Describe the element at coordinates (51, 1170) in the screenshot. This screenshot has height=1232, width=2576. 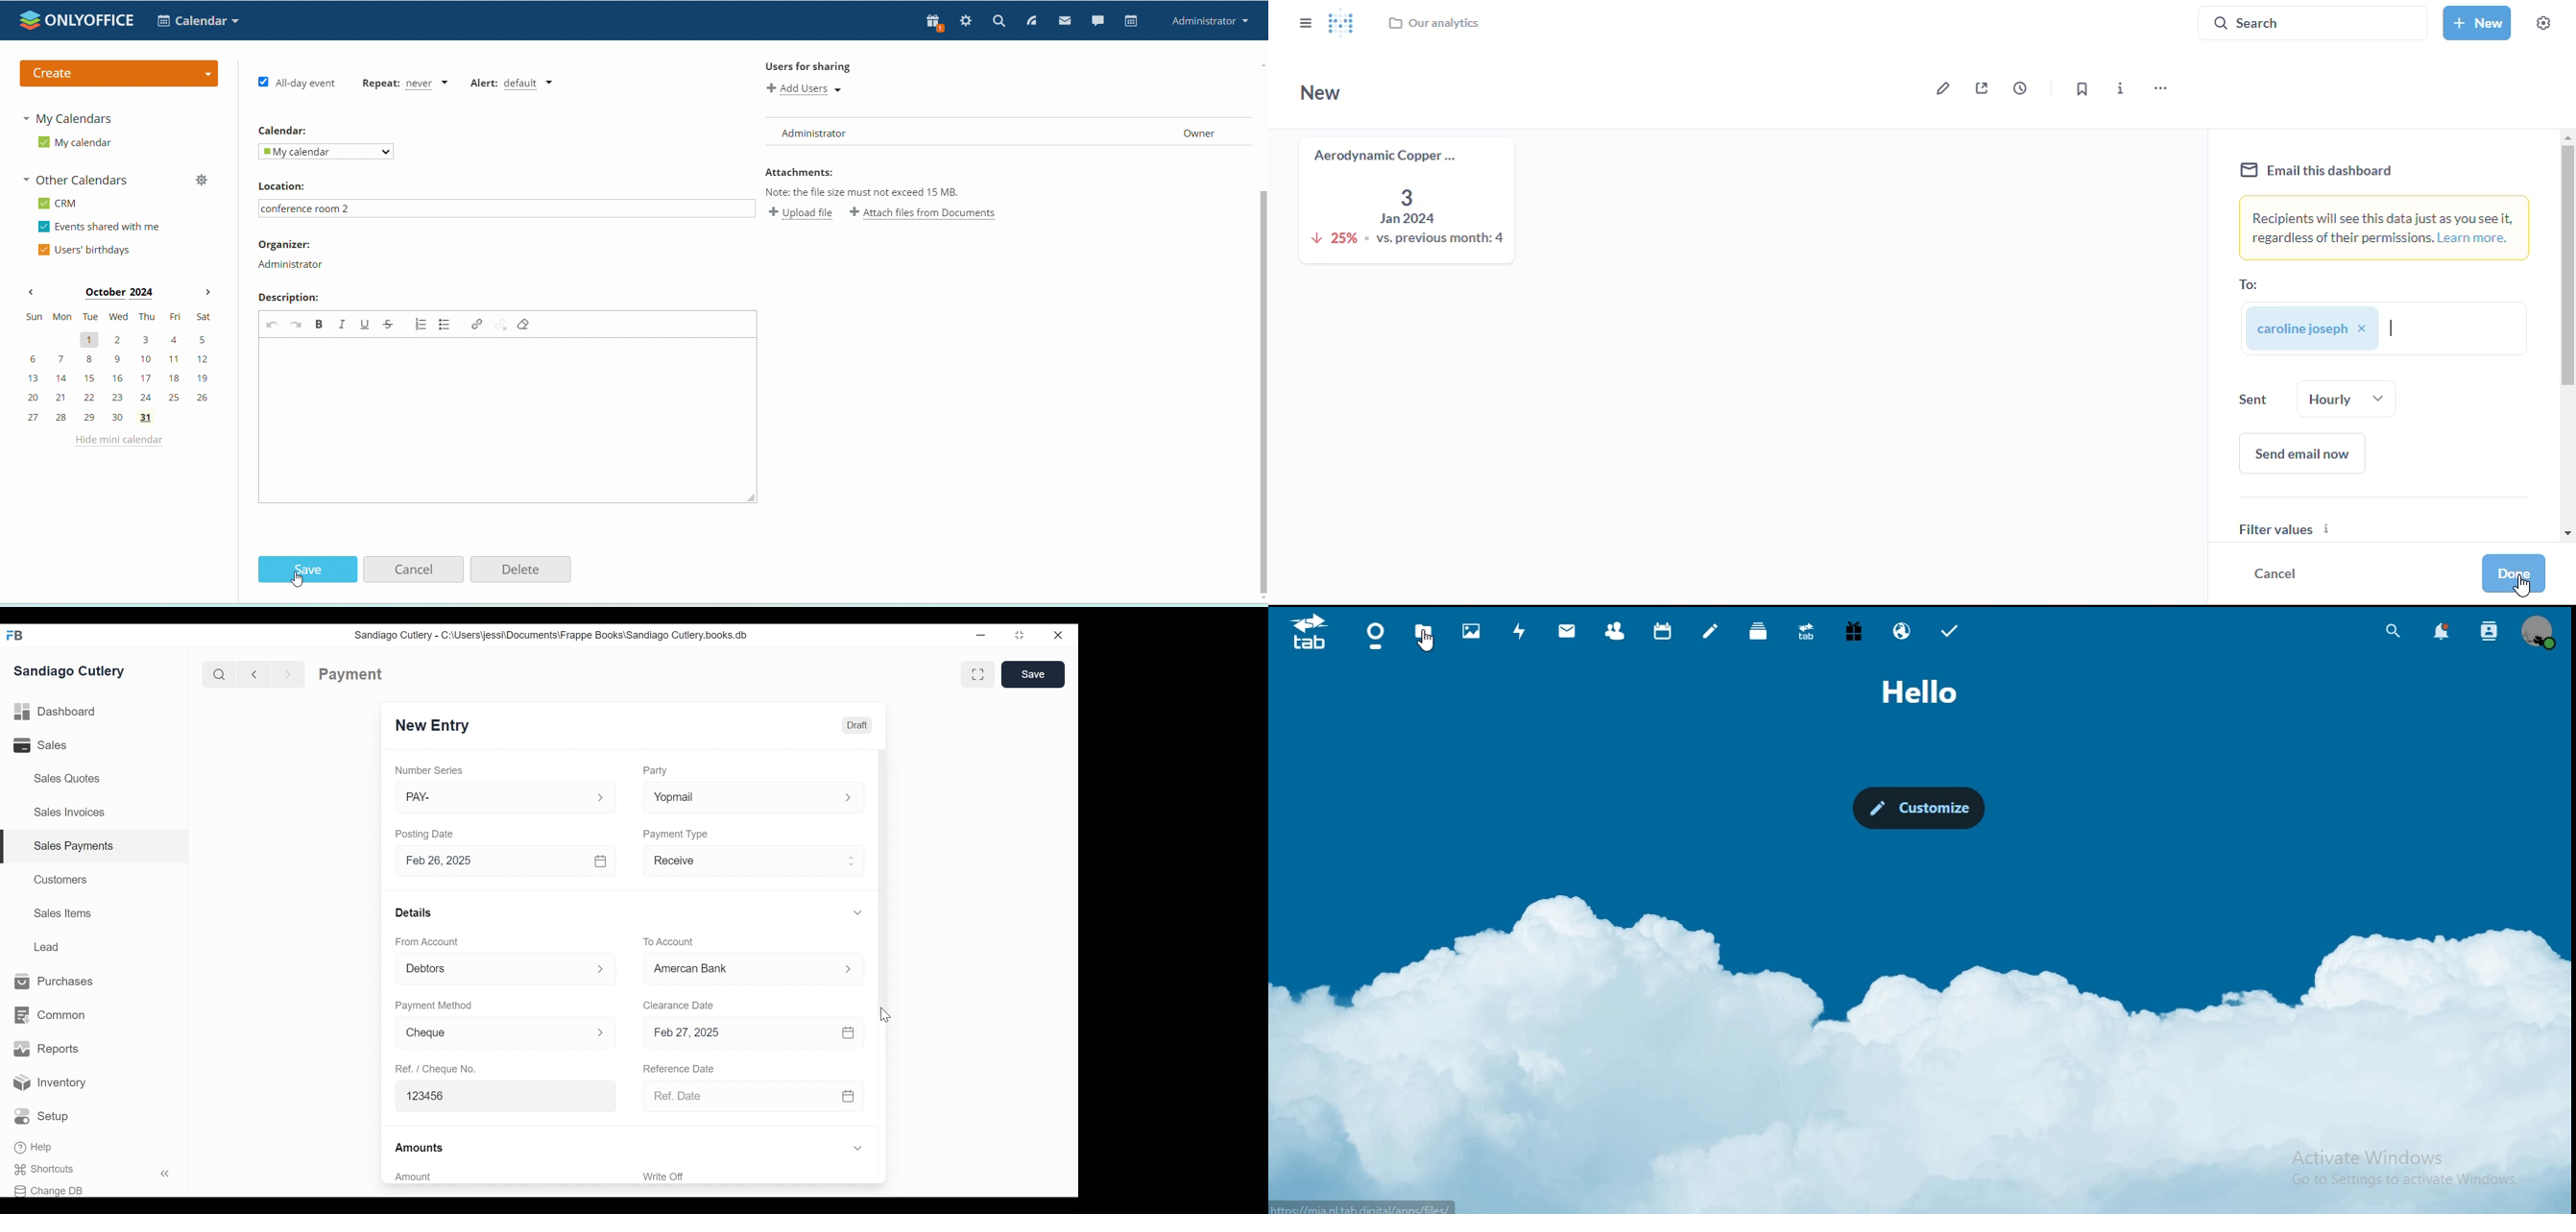
I see `Shortcuts` at that location.